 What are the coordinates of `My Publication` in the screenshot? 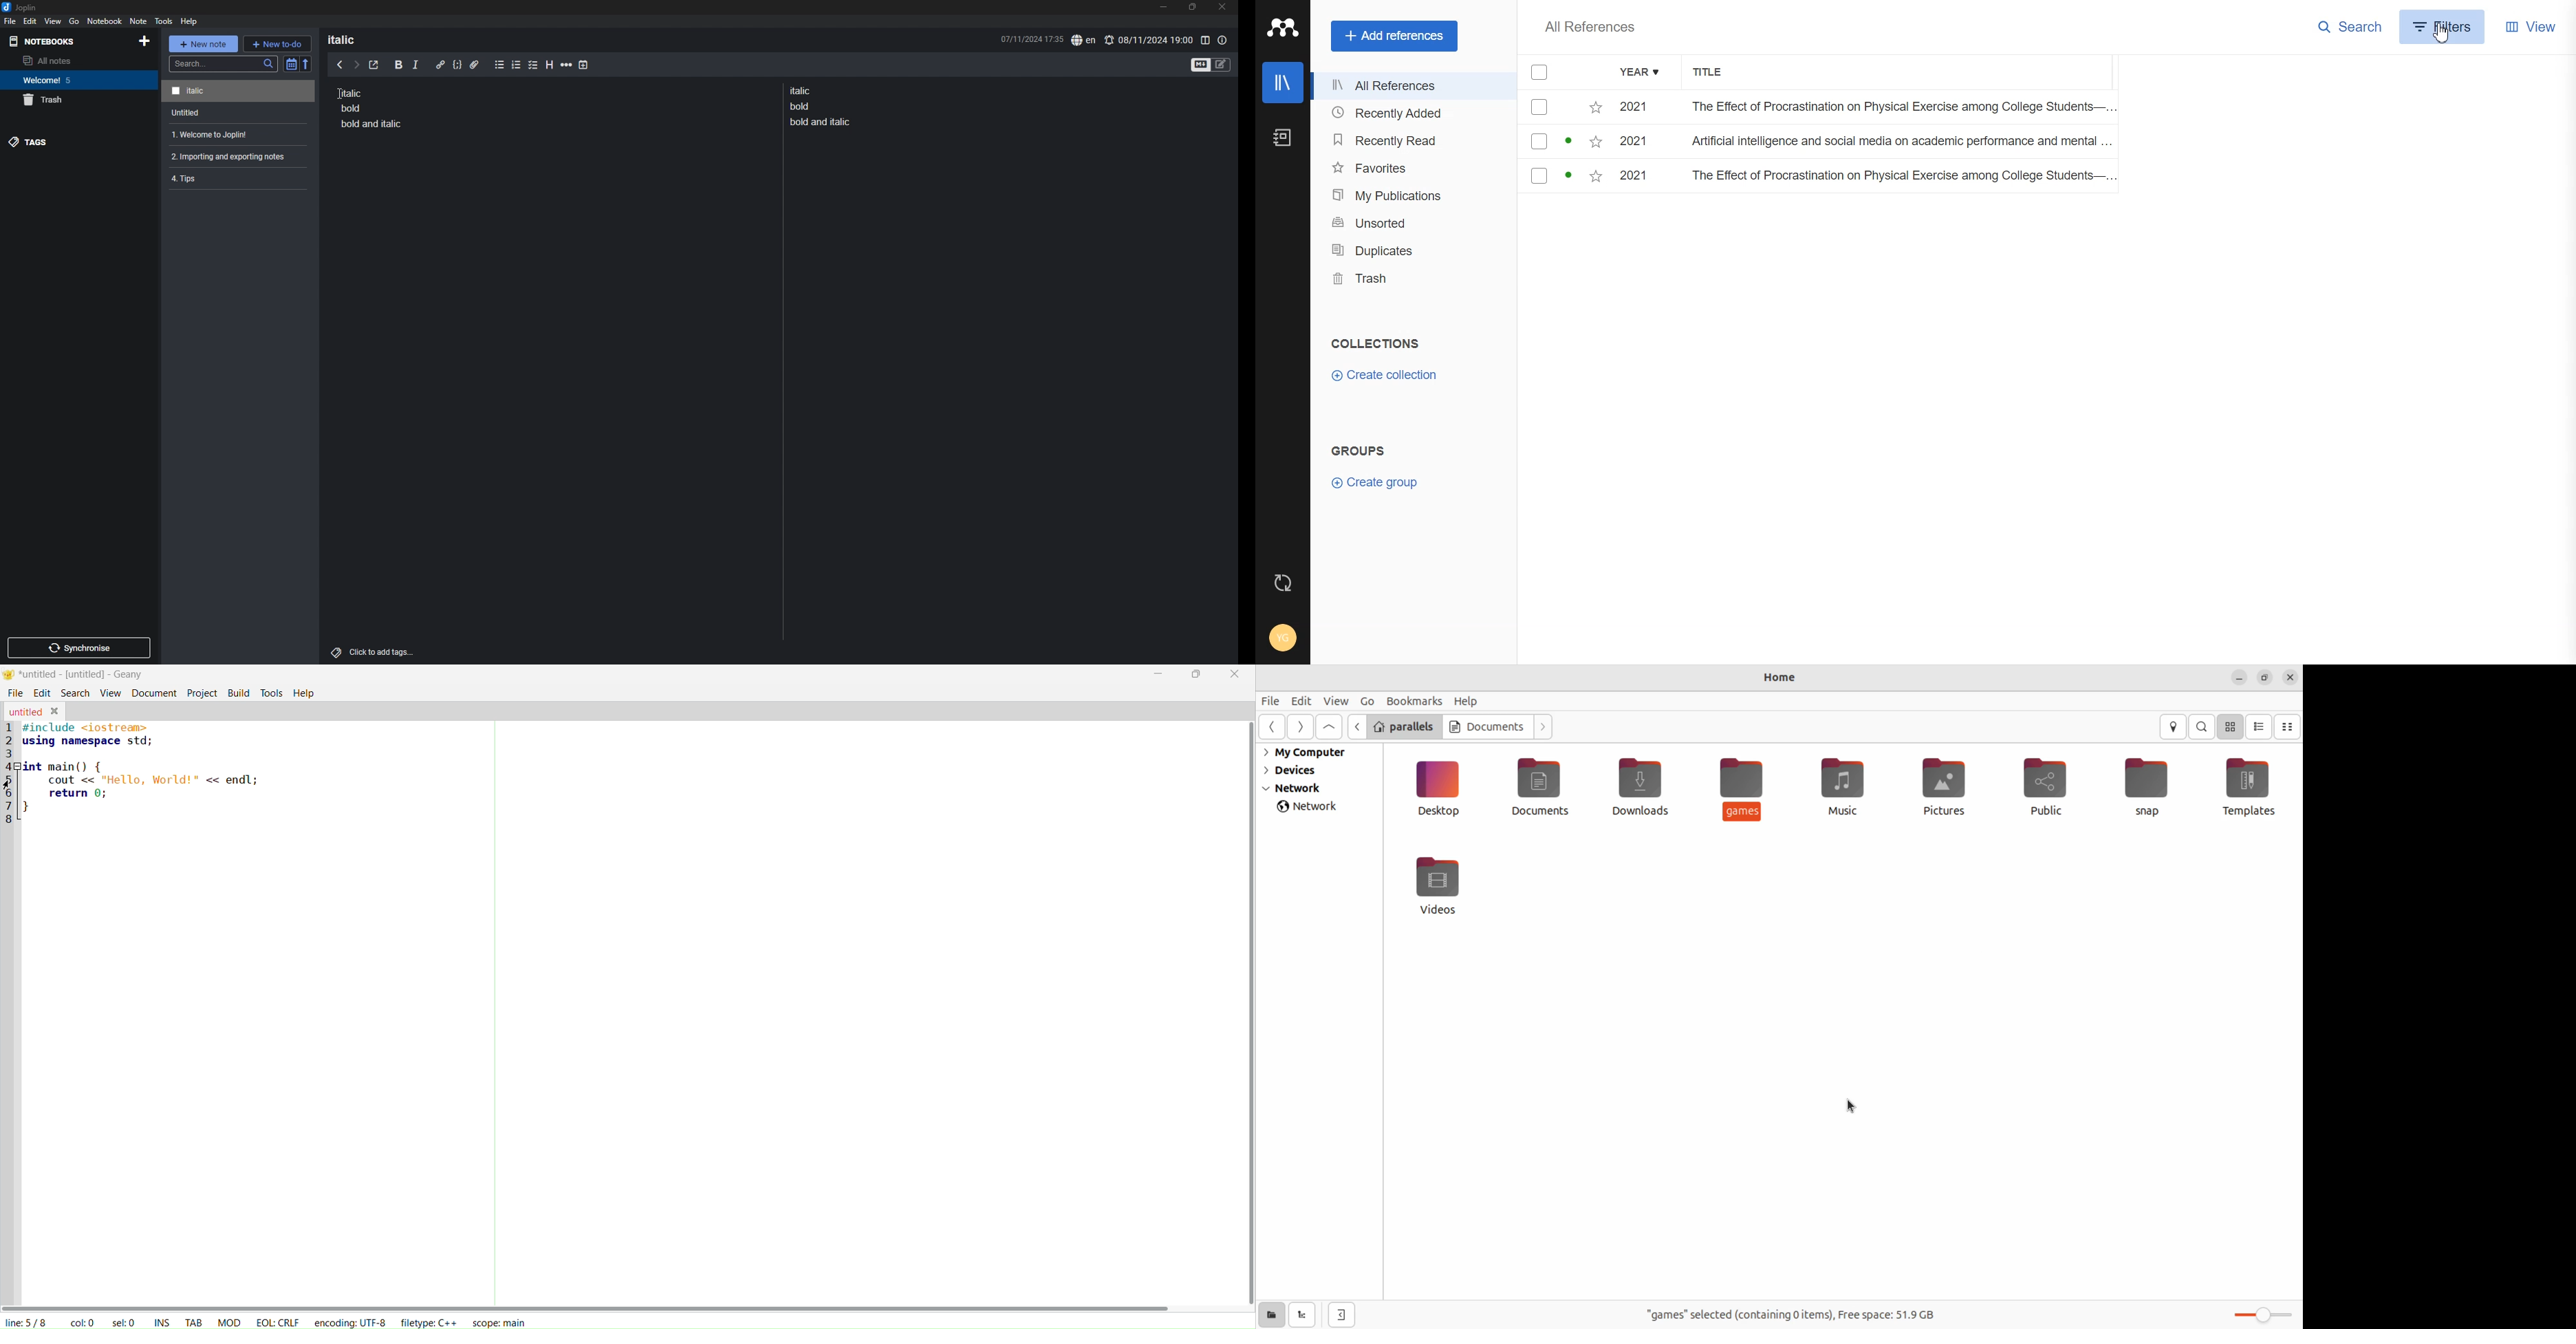 It's located at (1412, 195).